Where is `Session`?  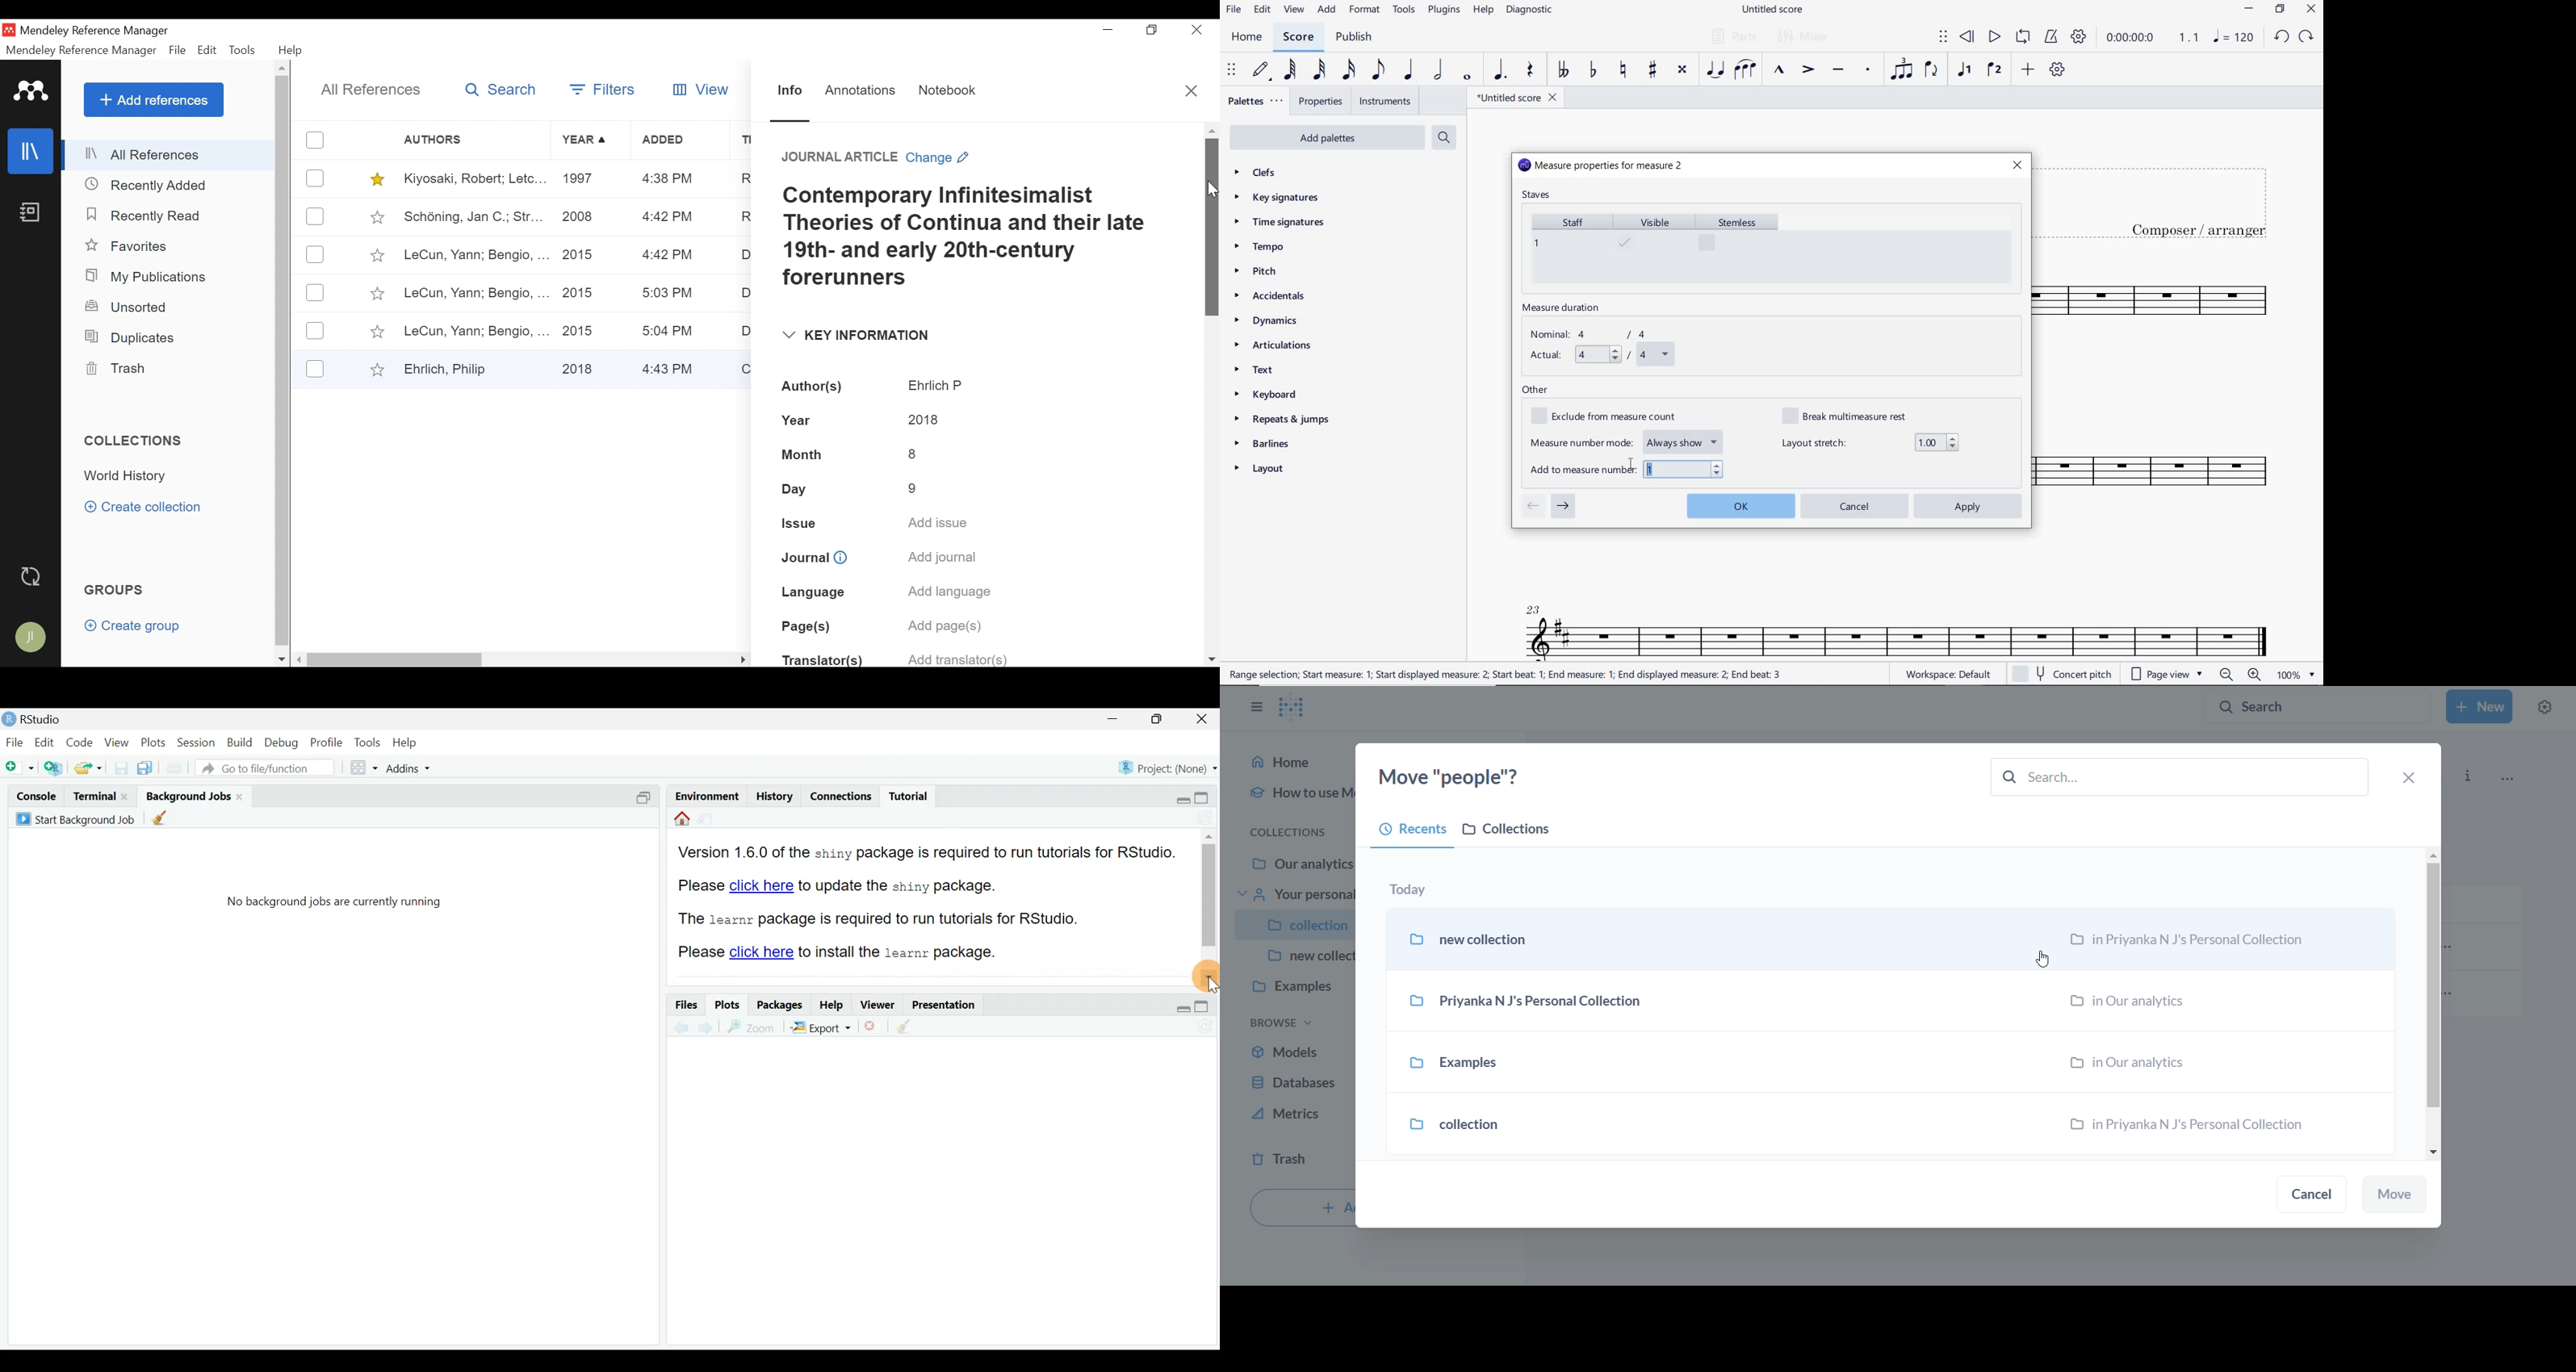
Session is located at coordinates (197, 745).